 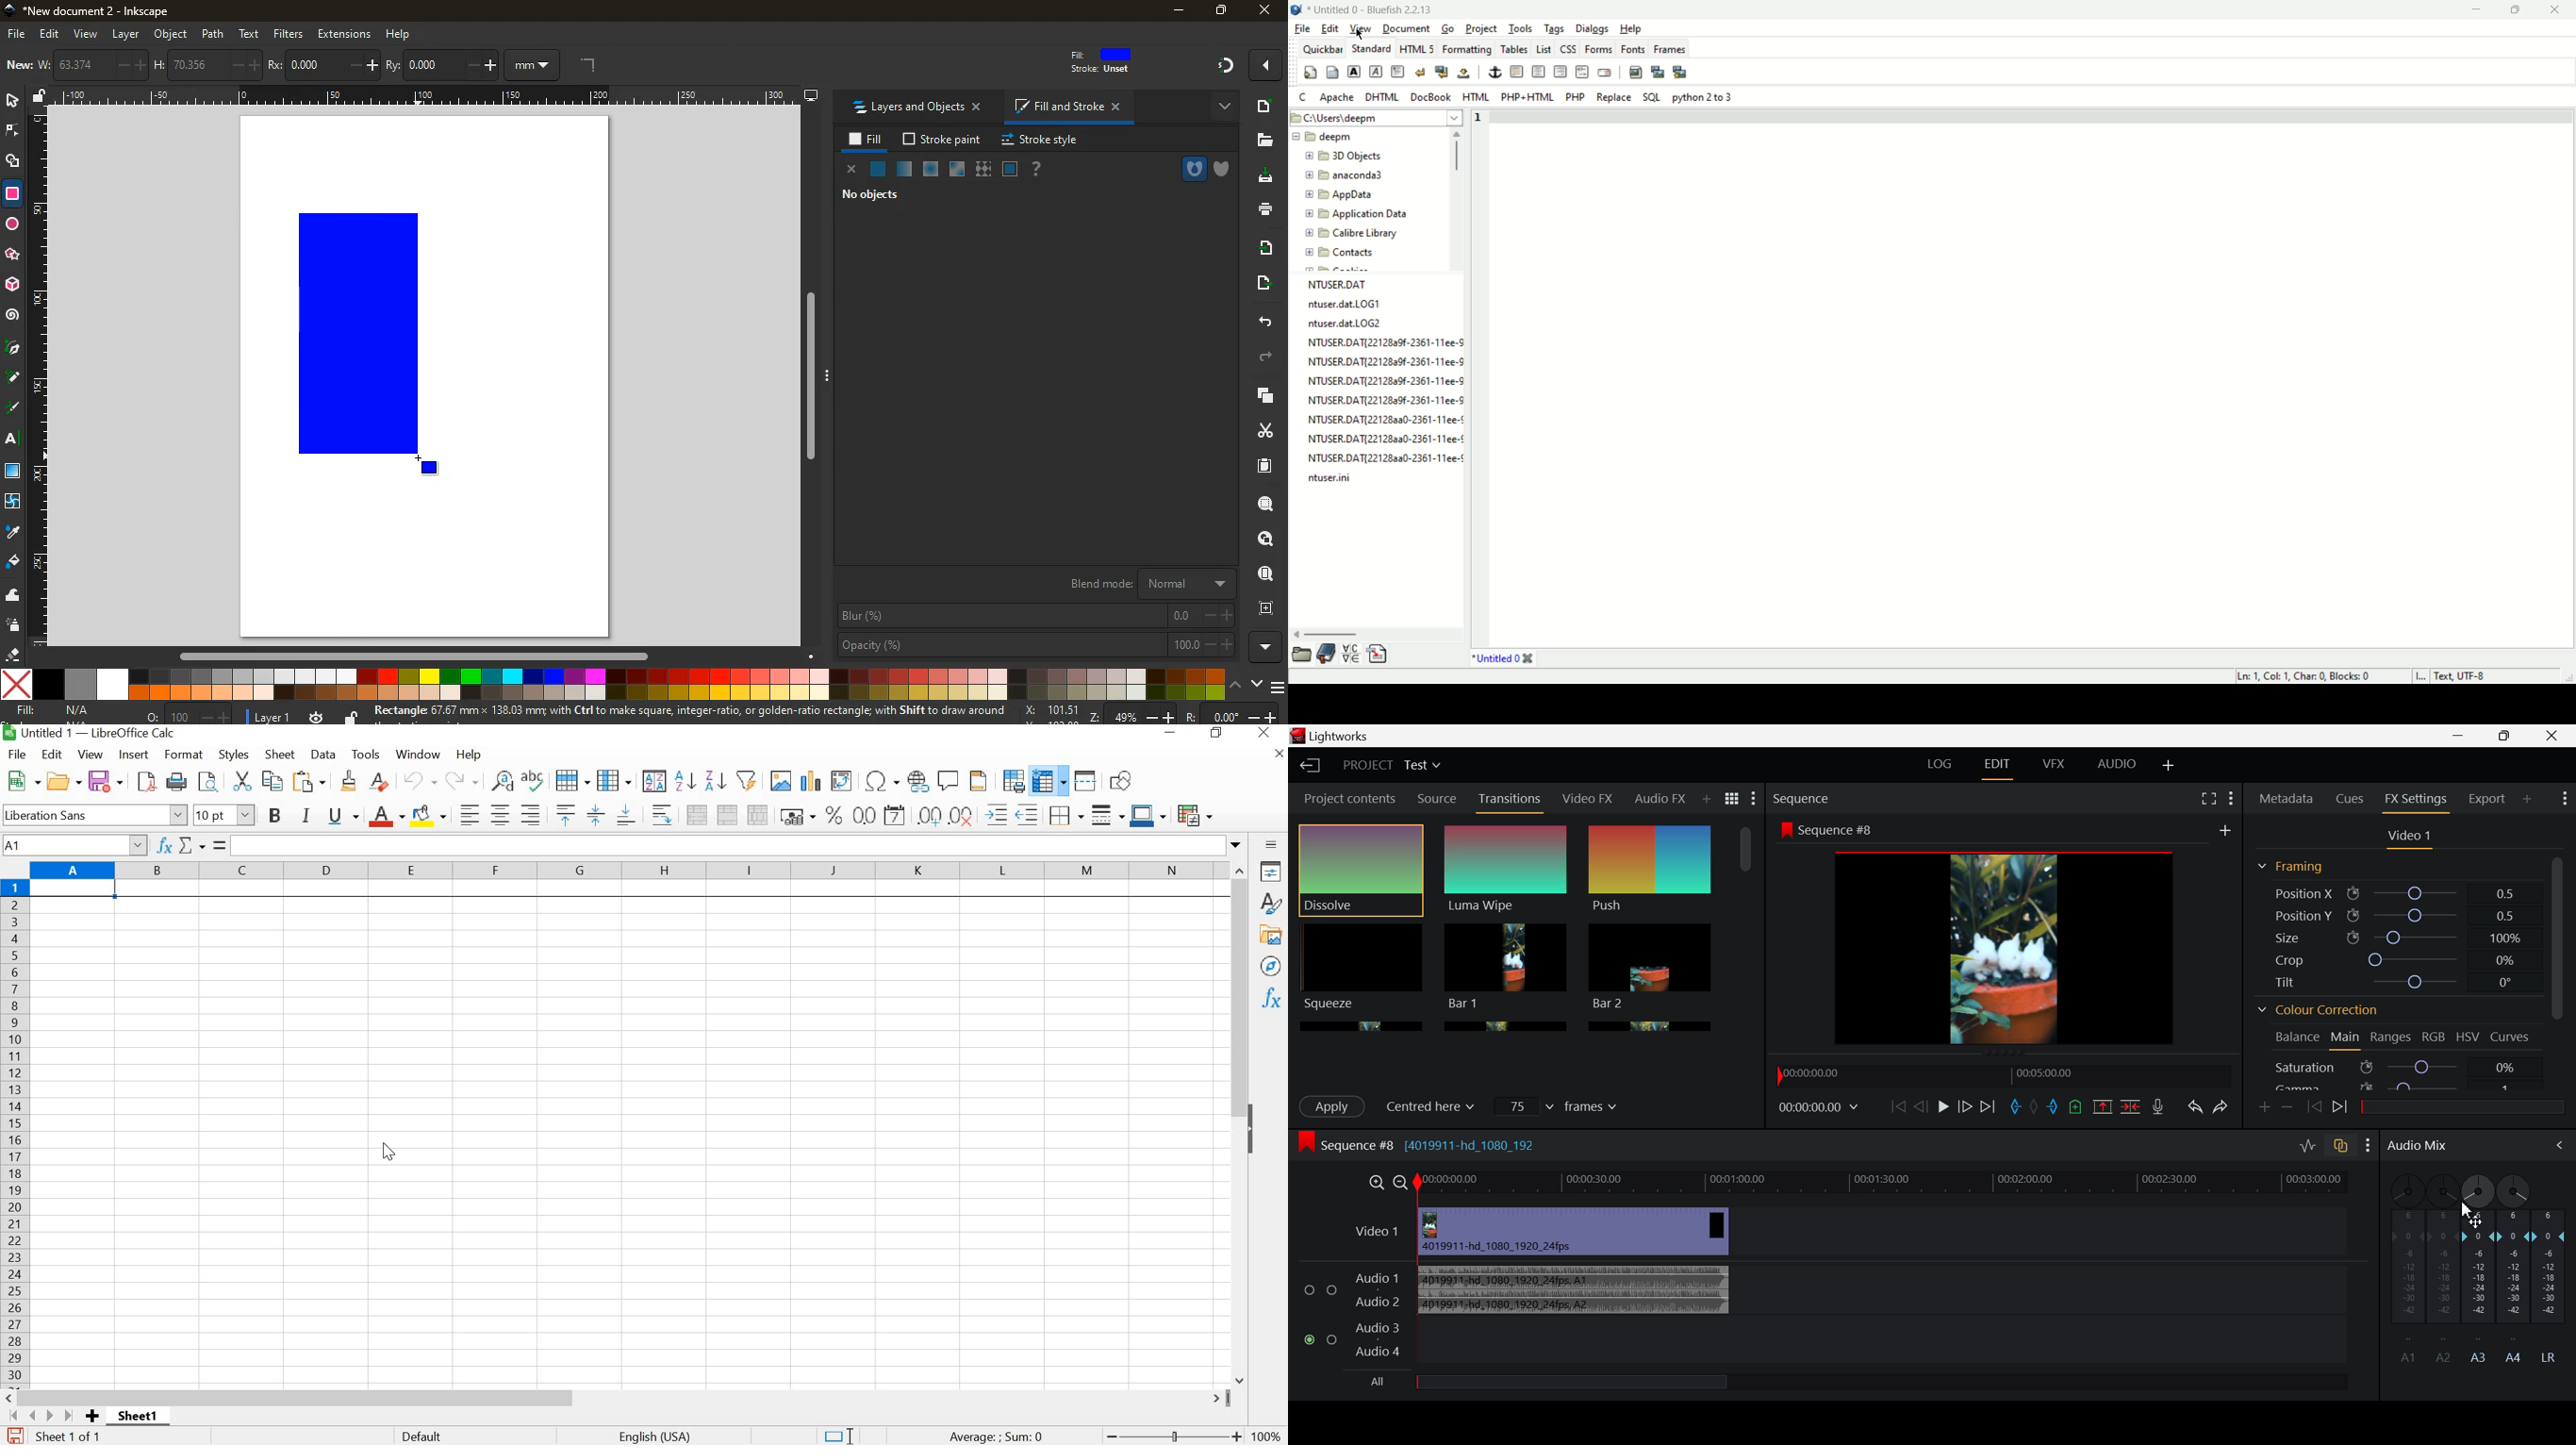 I want to click on NAVIGATOR, so click(x=1270, y=967).